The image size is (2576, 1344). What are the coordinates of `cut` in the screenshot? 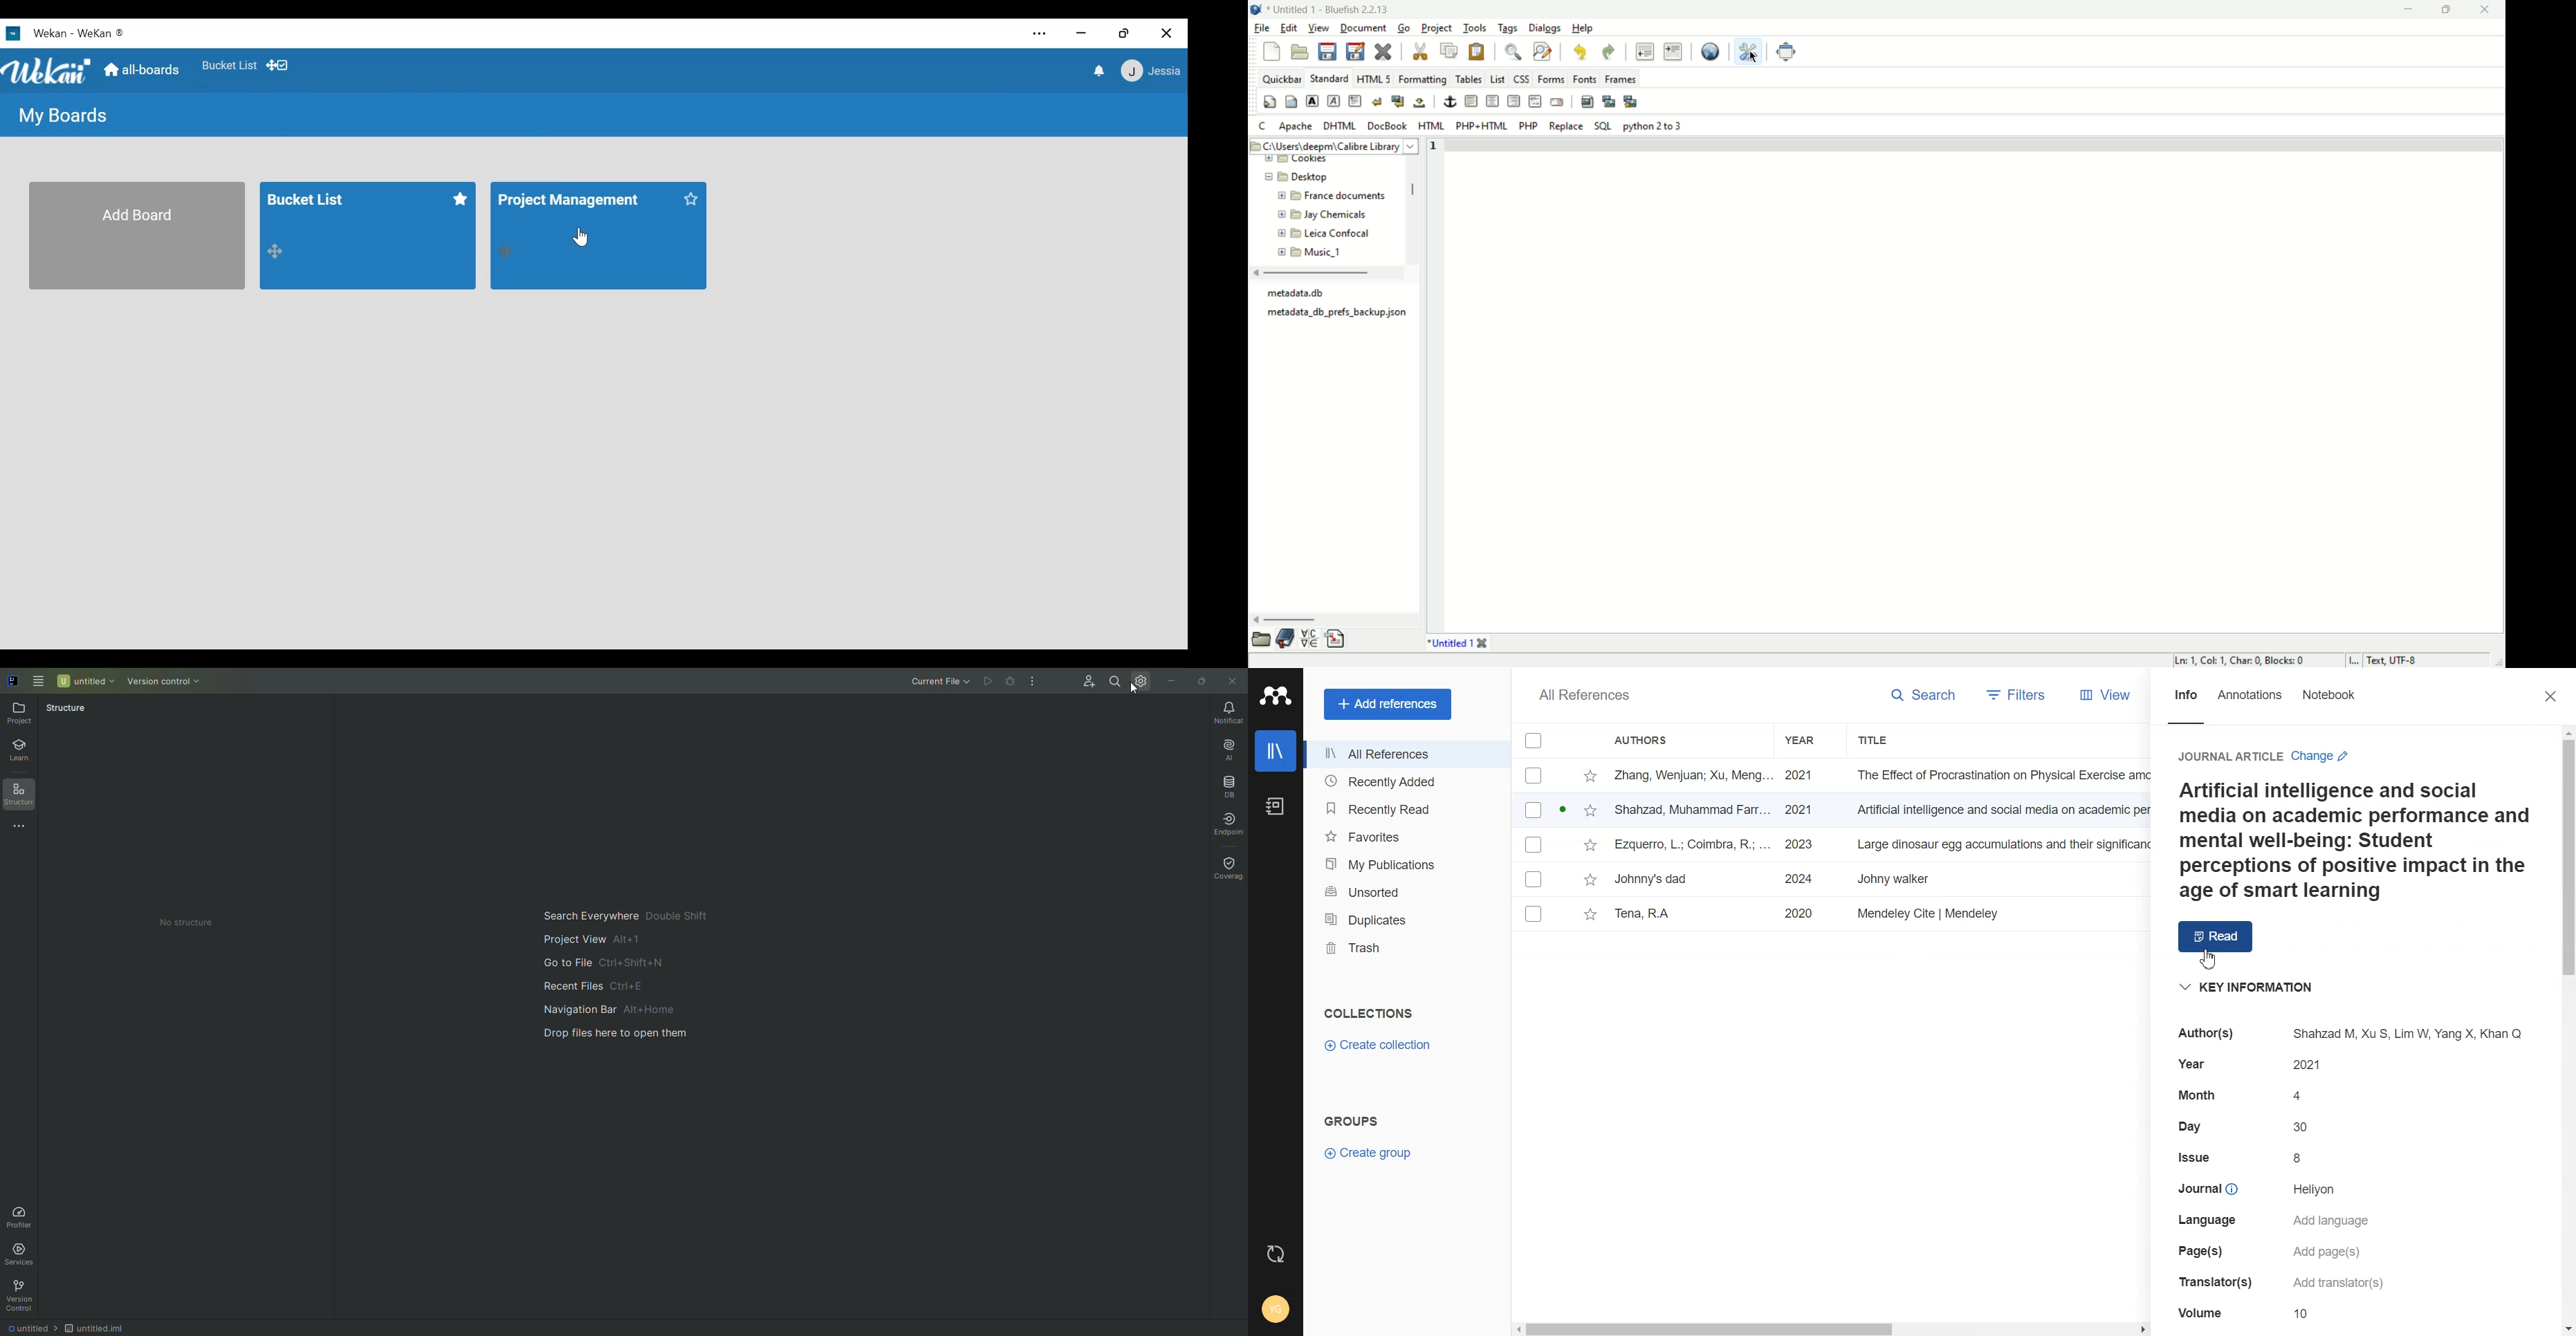 It's located at (1421, 52).